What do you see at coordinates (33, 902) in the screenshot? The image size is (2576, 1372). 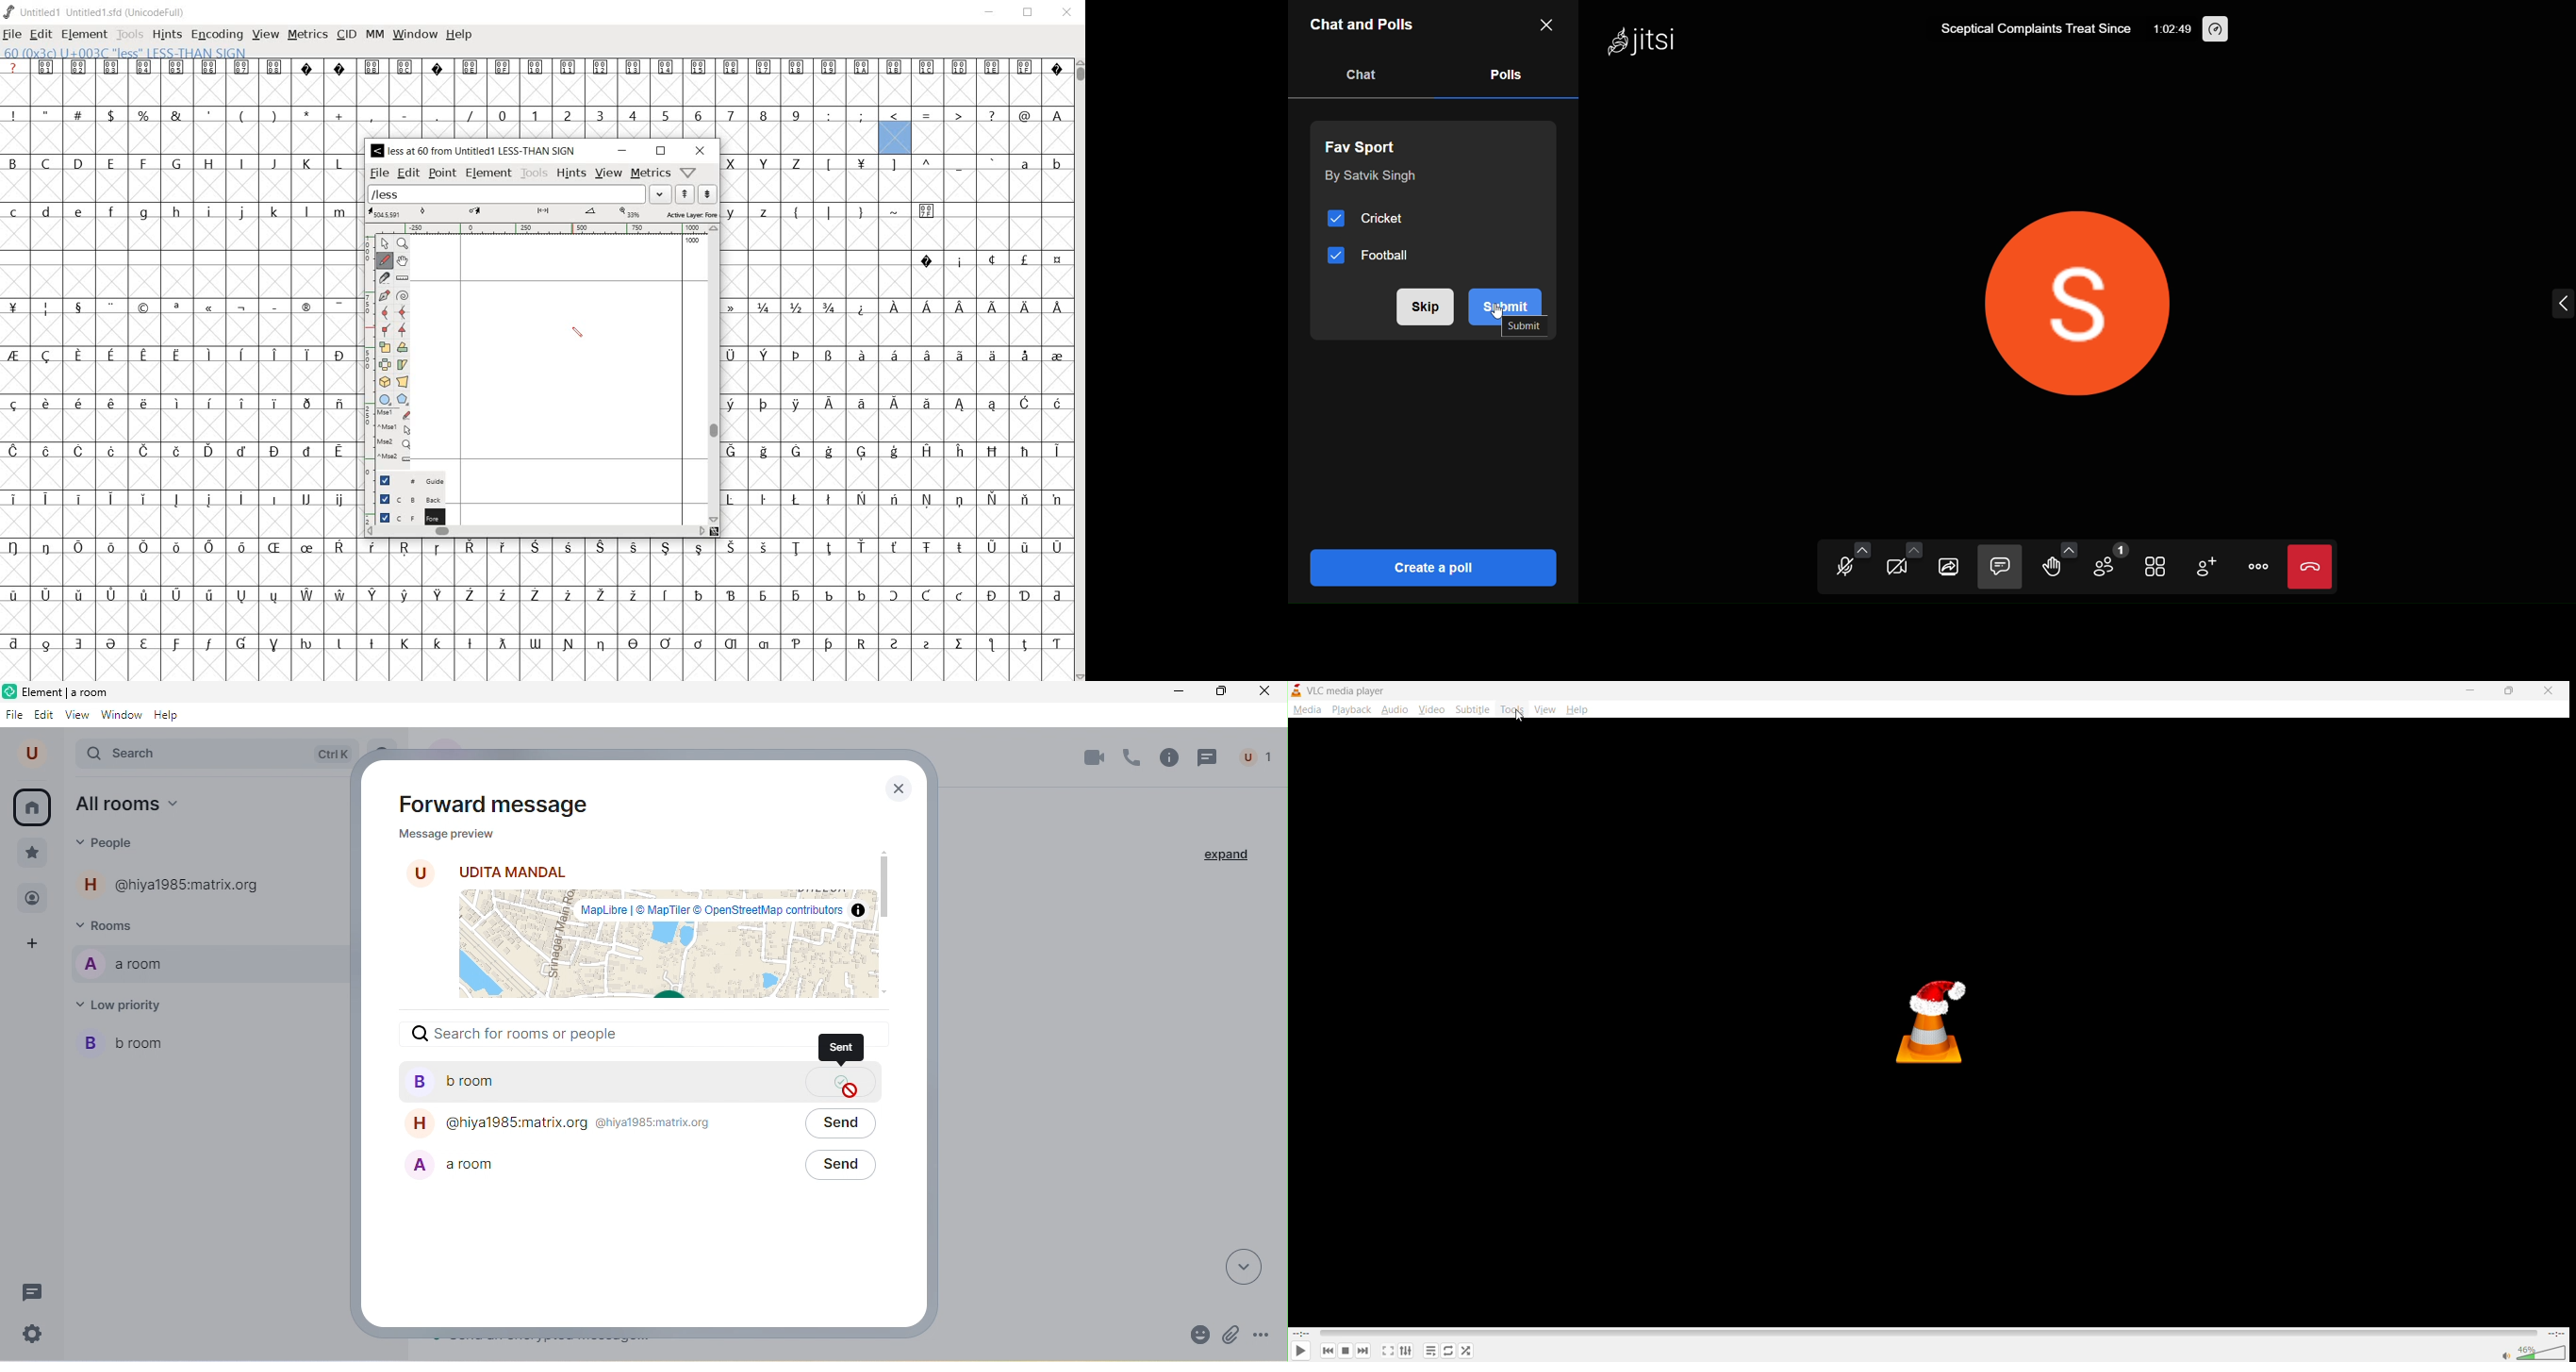 I see `people` at bounding box center [33, 902].